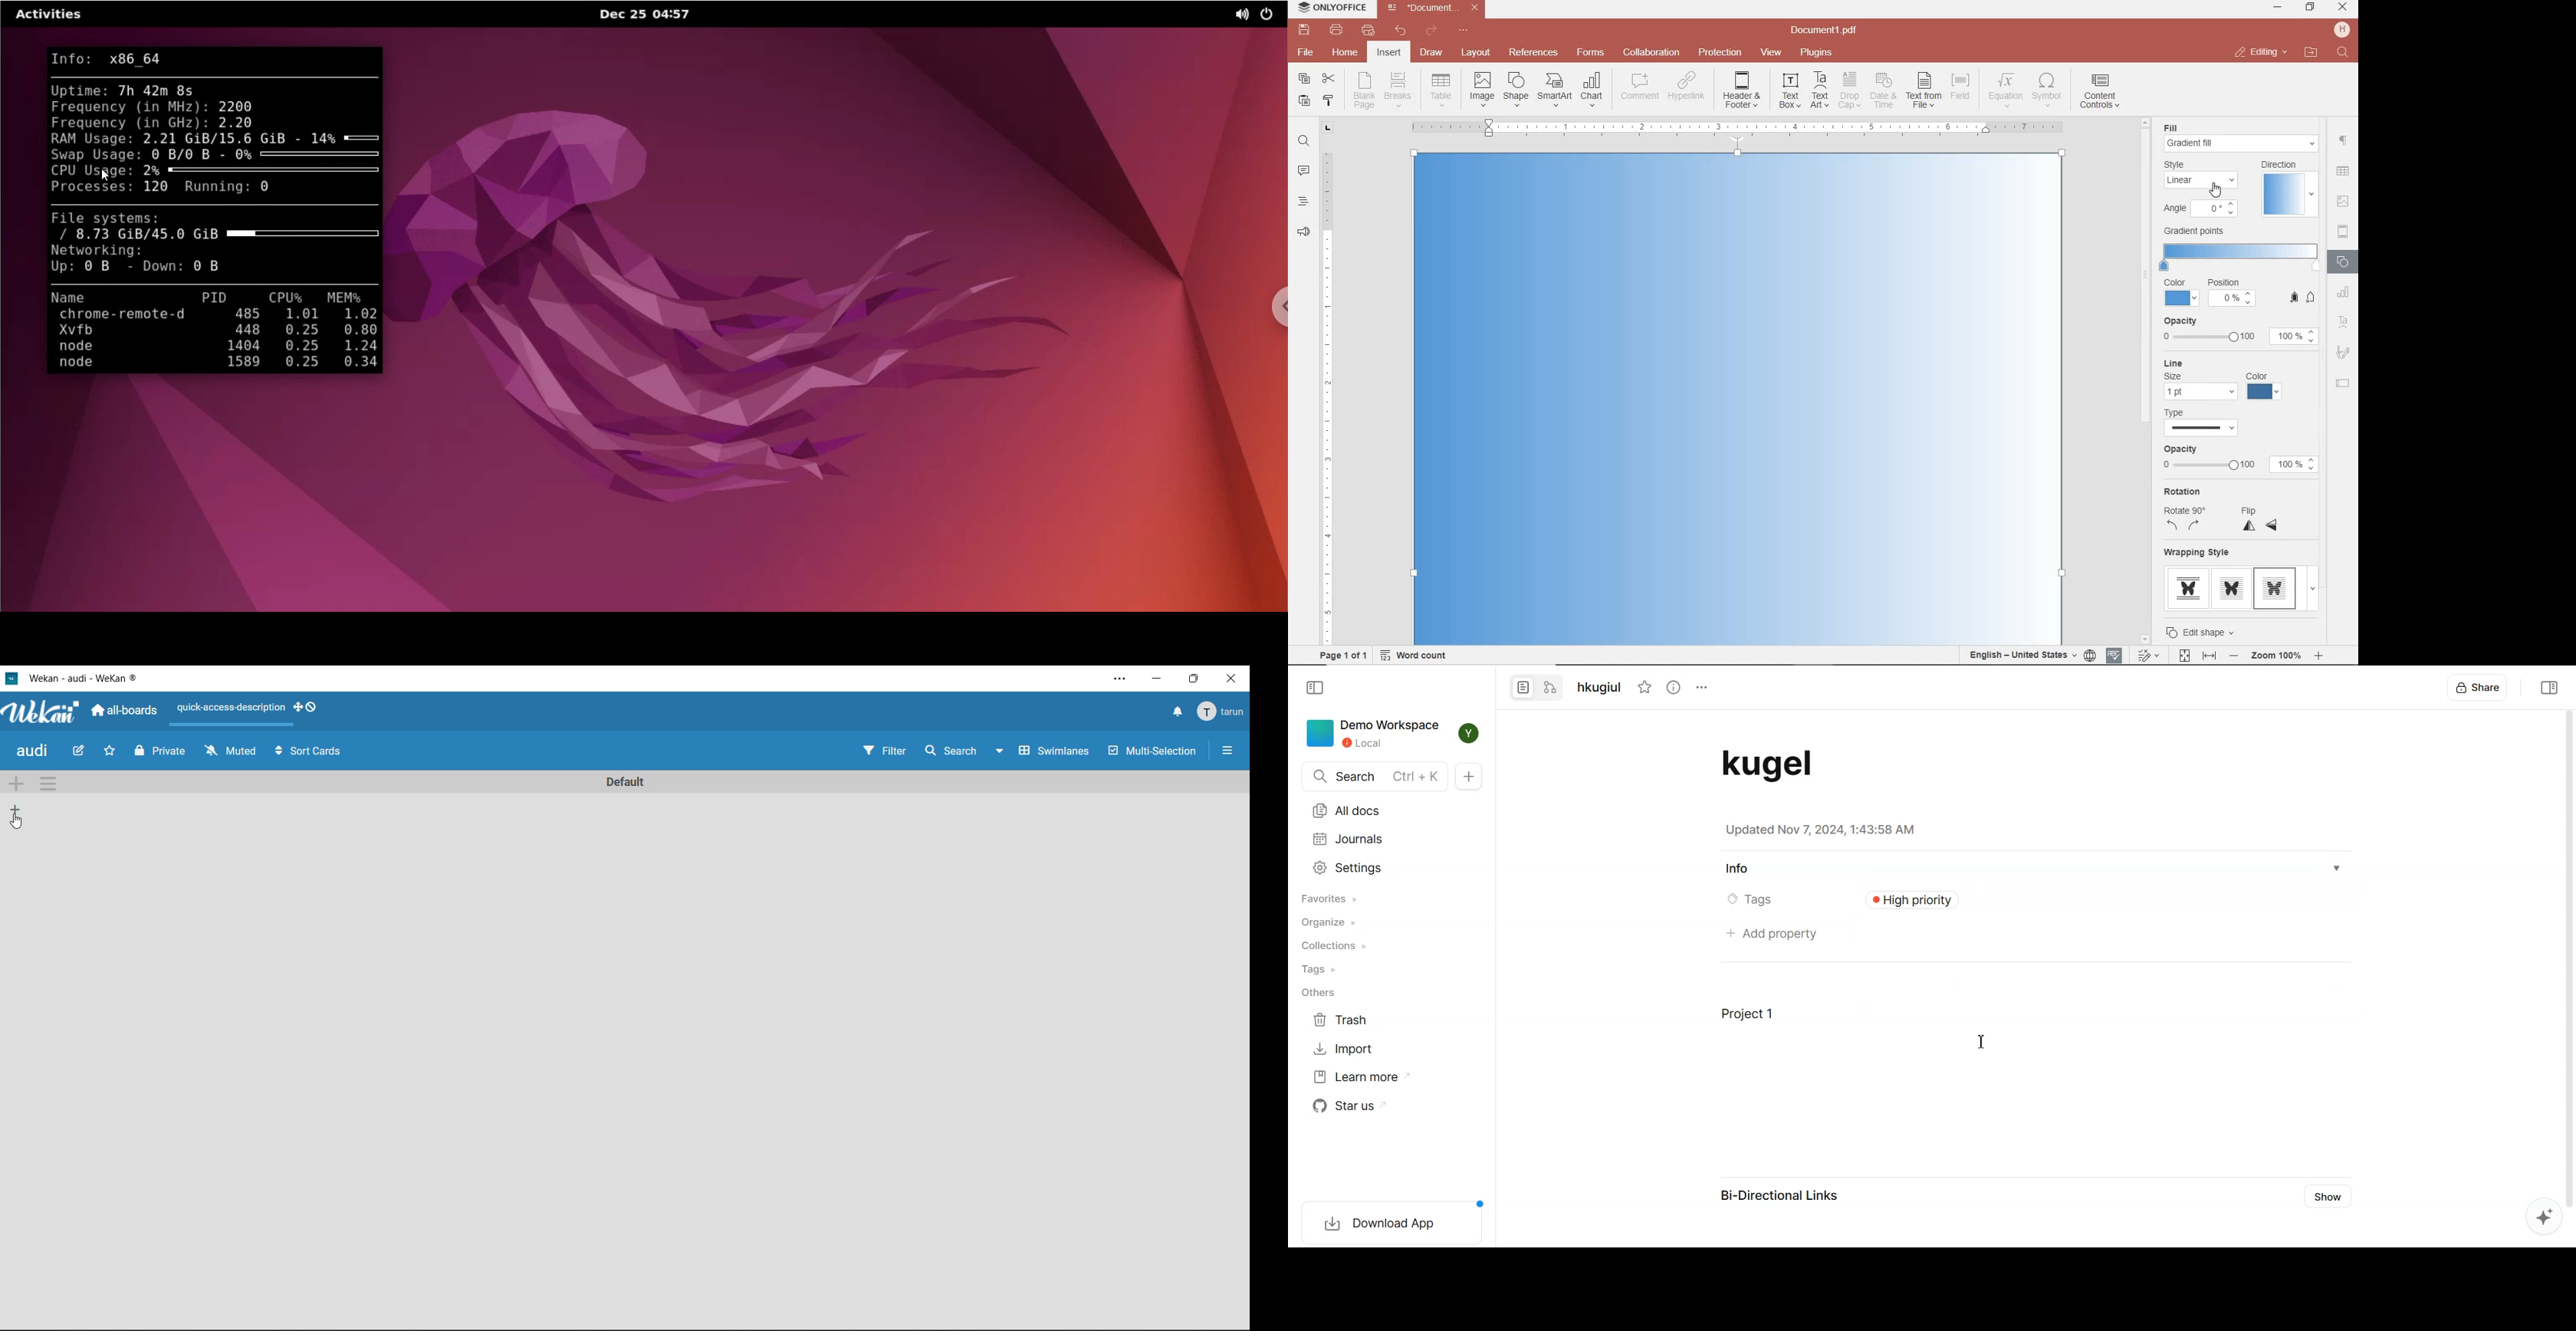 The image size is (2576, 1344). I want to click on EDIT HEADER OR FOOTER, so click(1743, 91).